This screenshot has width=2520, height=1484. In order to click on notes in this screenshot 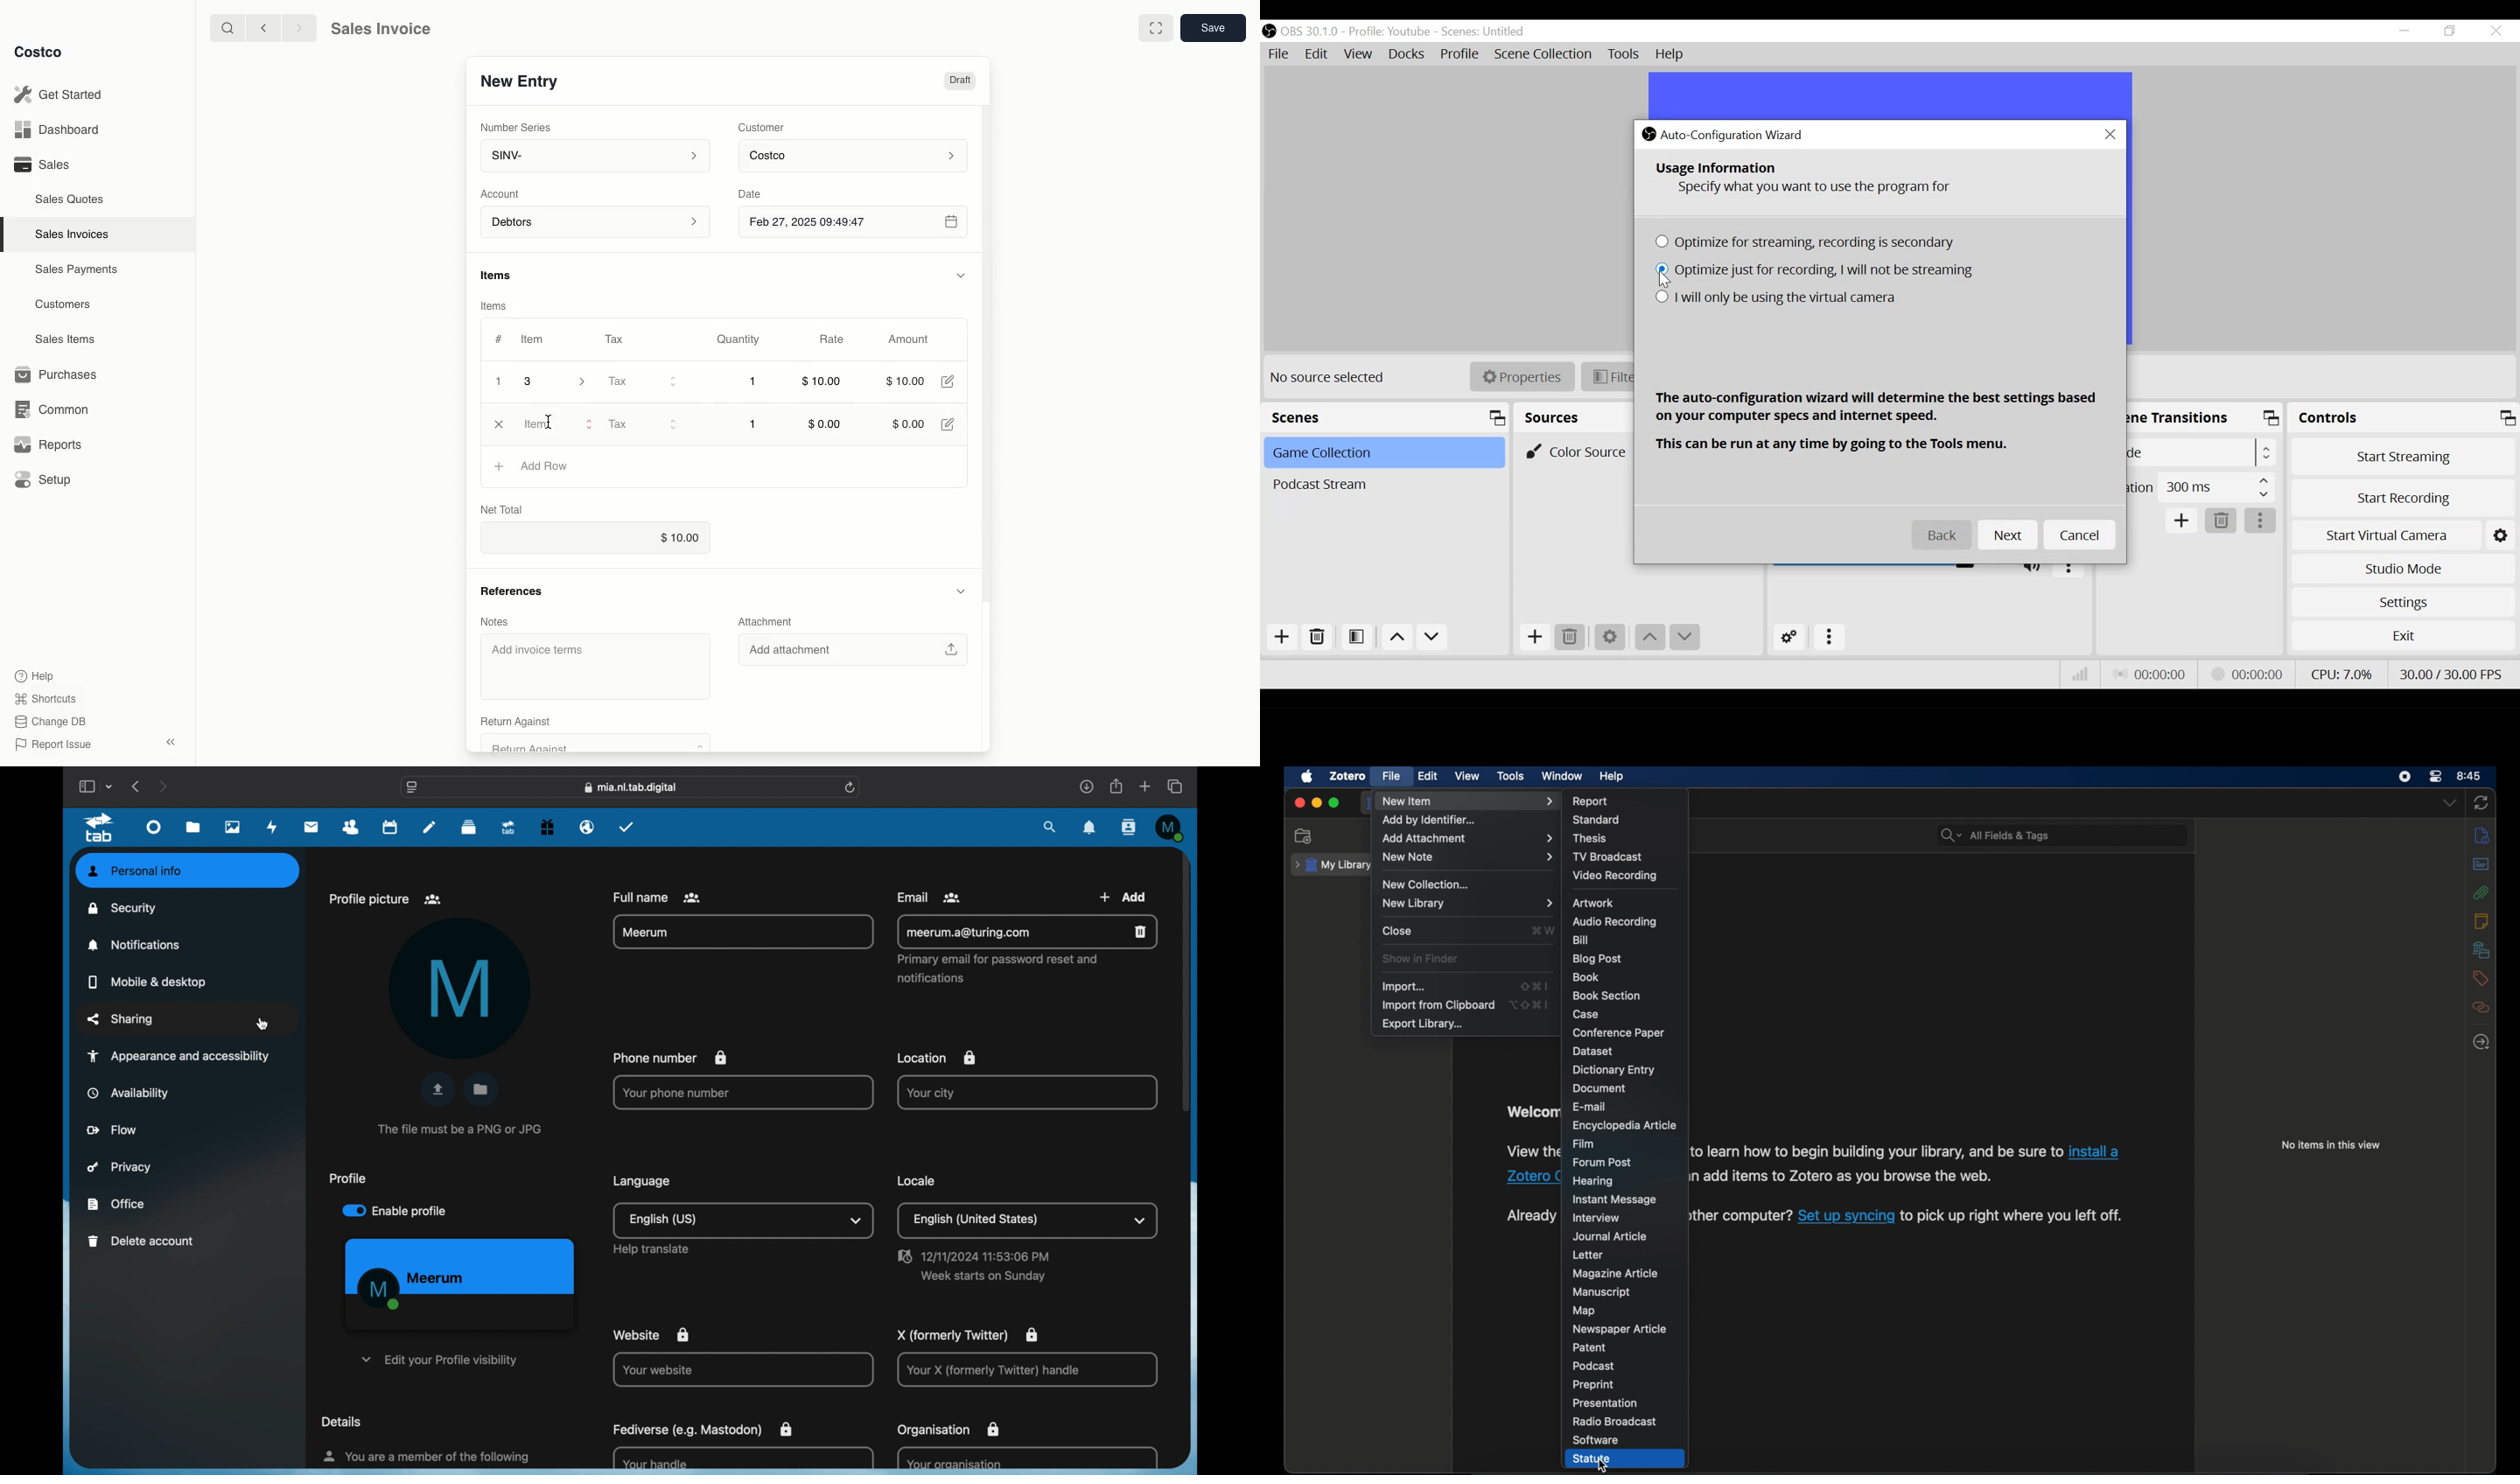, I will do `click(2481, 920)`.